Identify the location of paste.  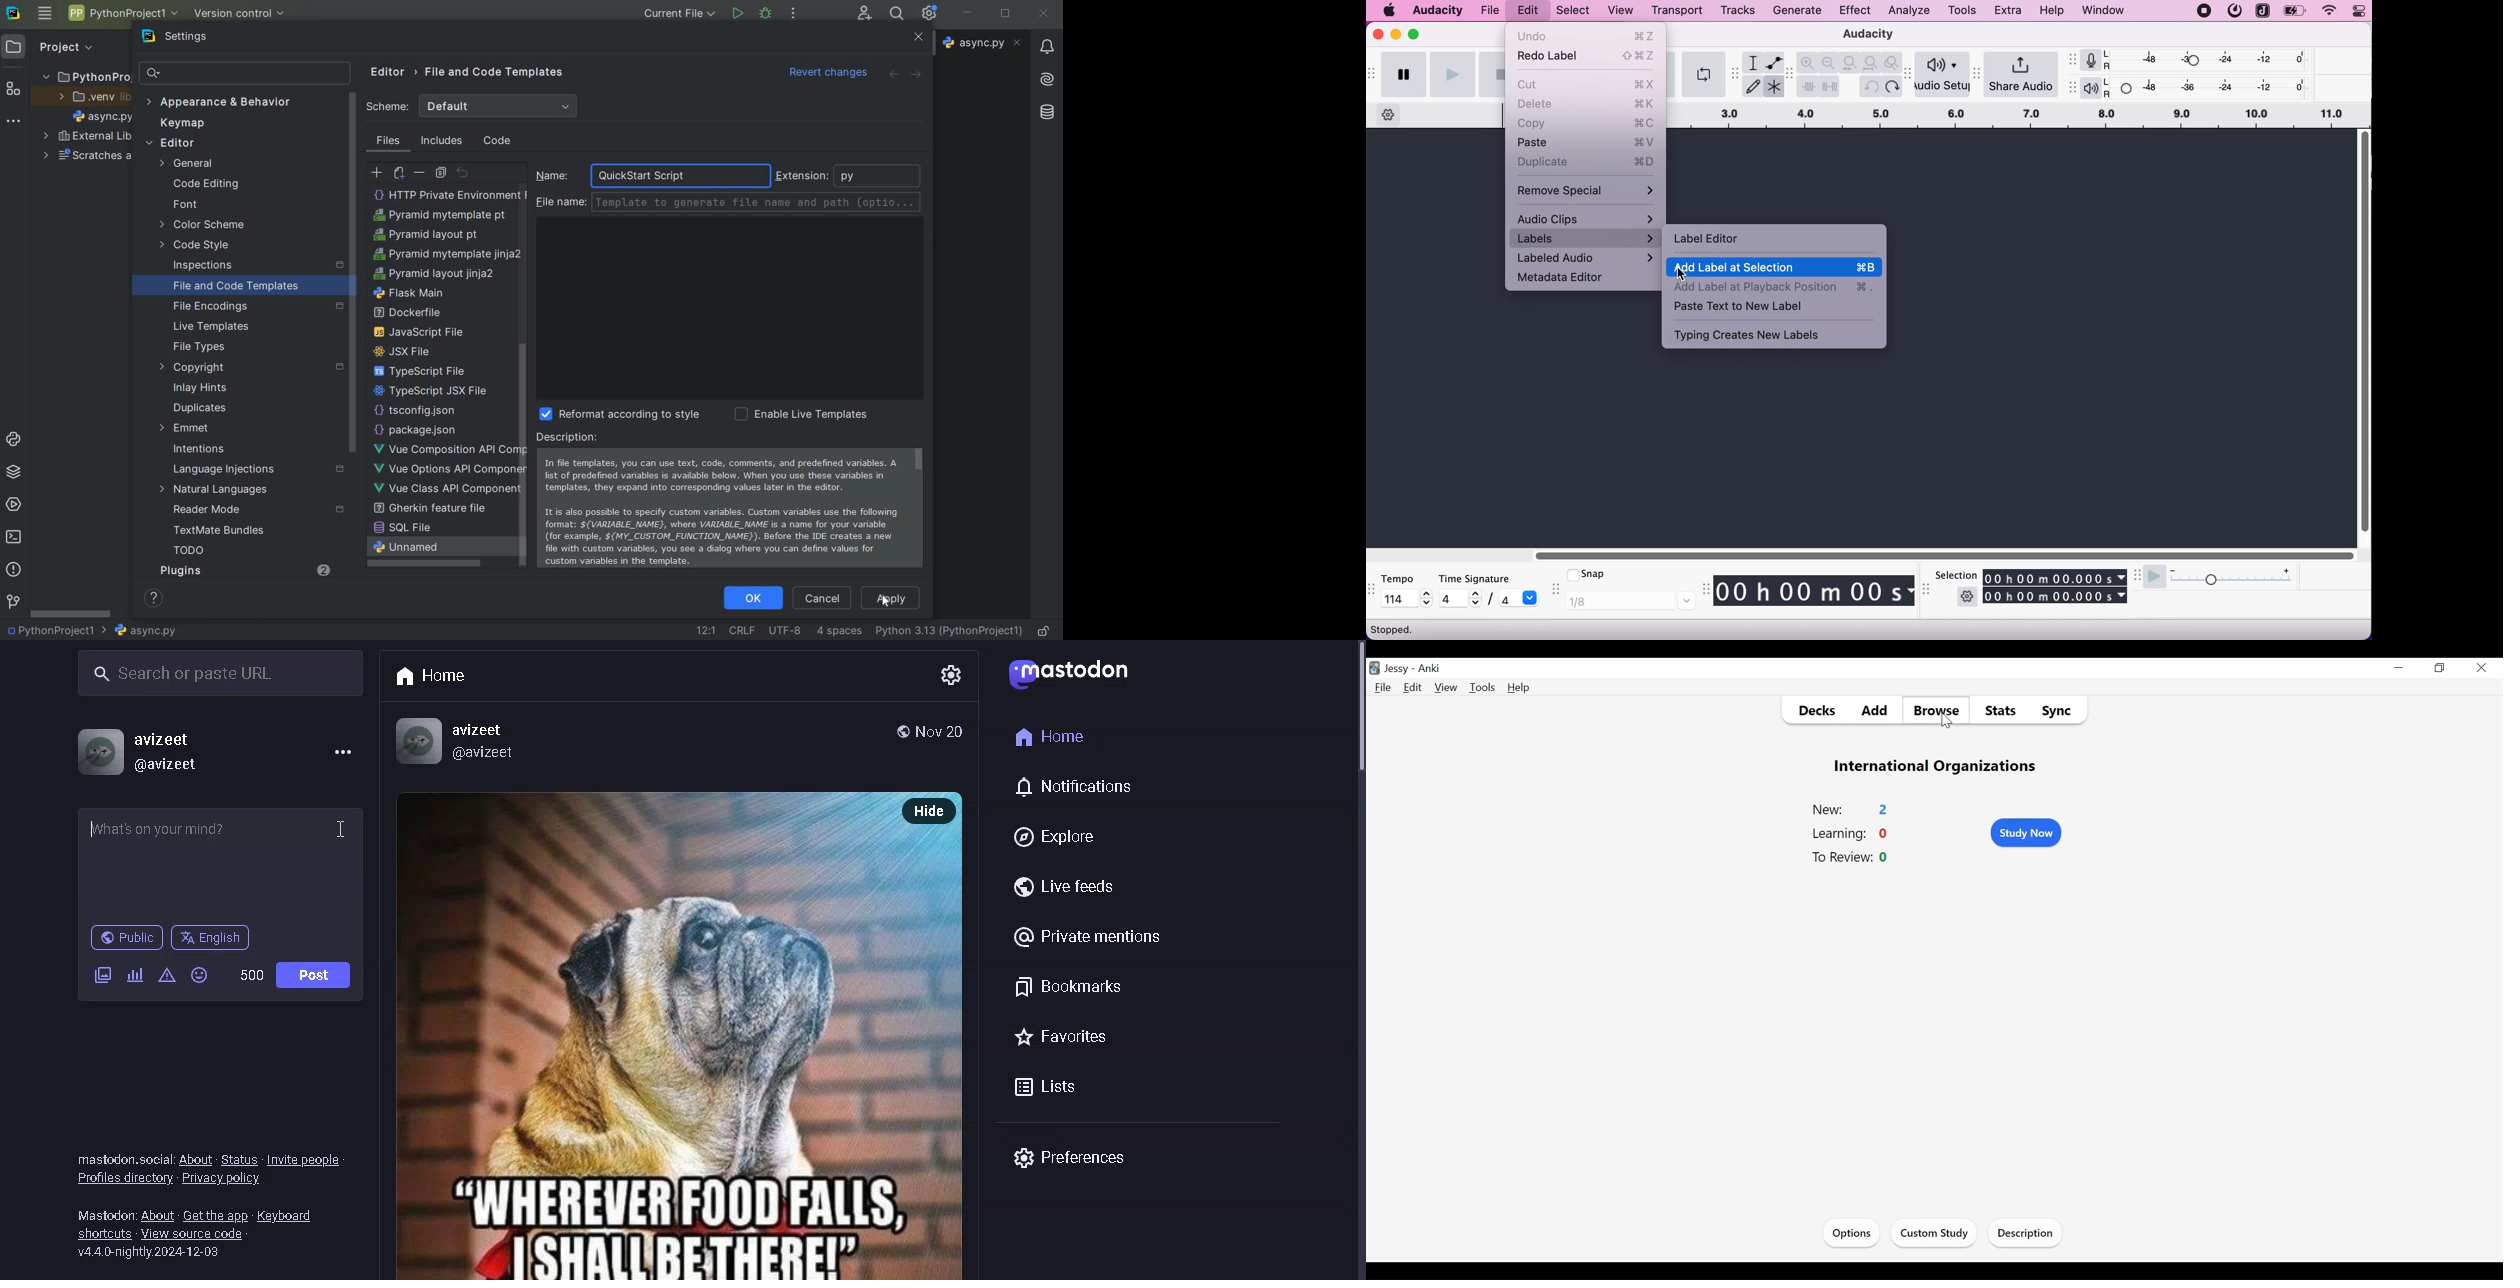
(1586, 143).